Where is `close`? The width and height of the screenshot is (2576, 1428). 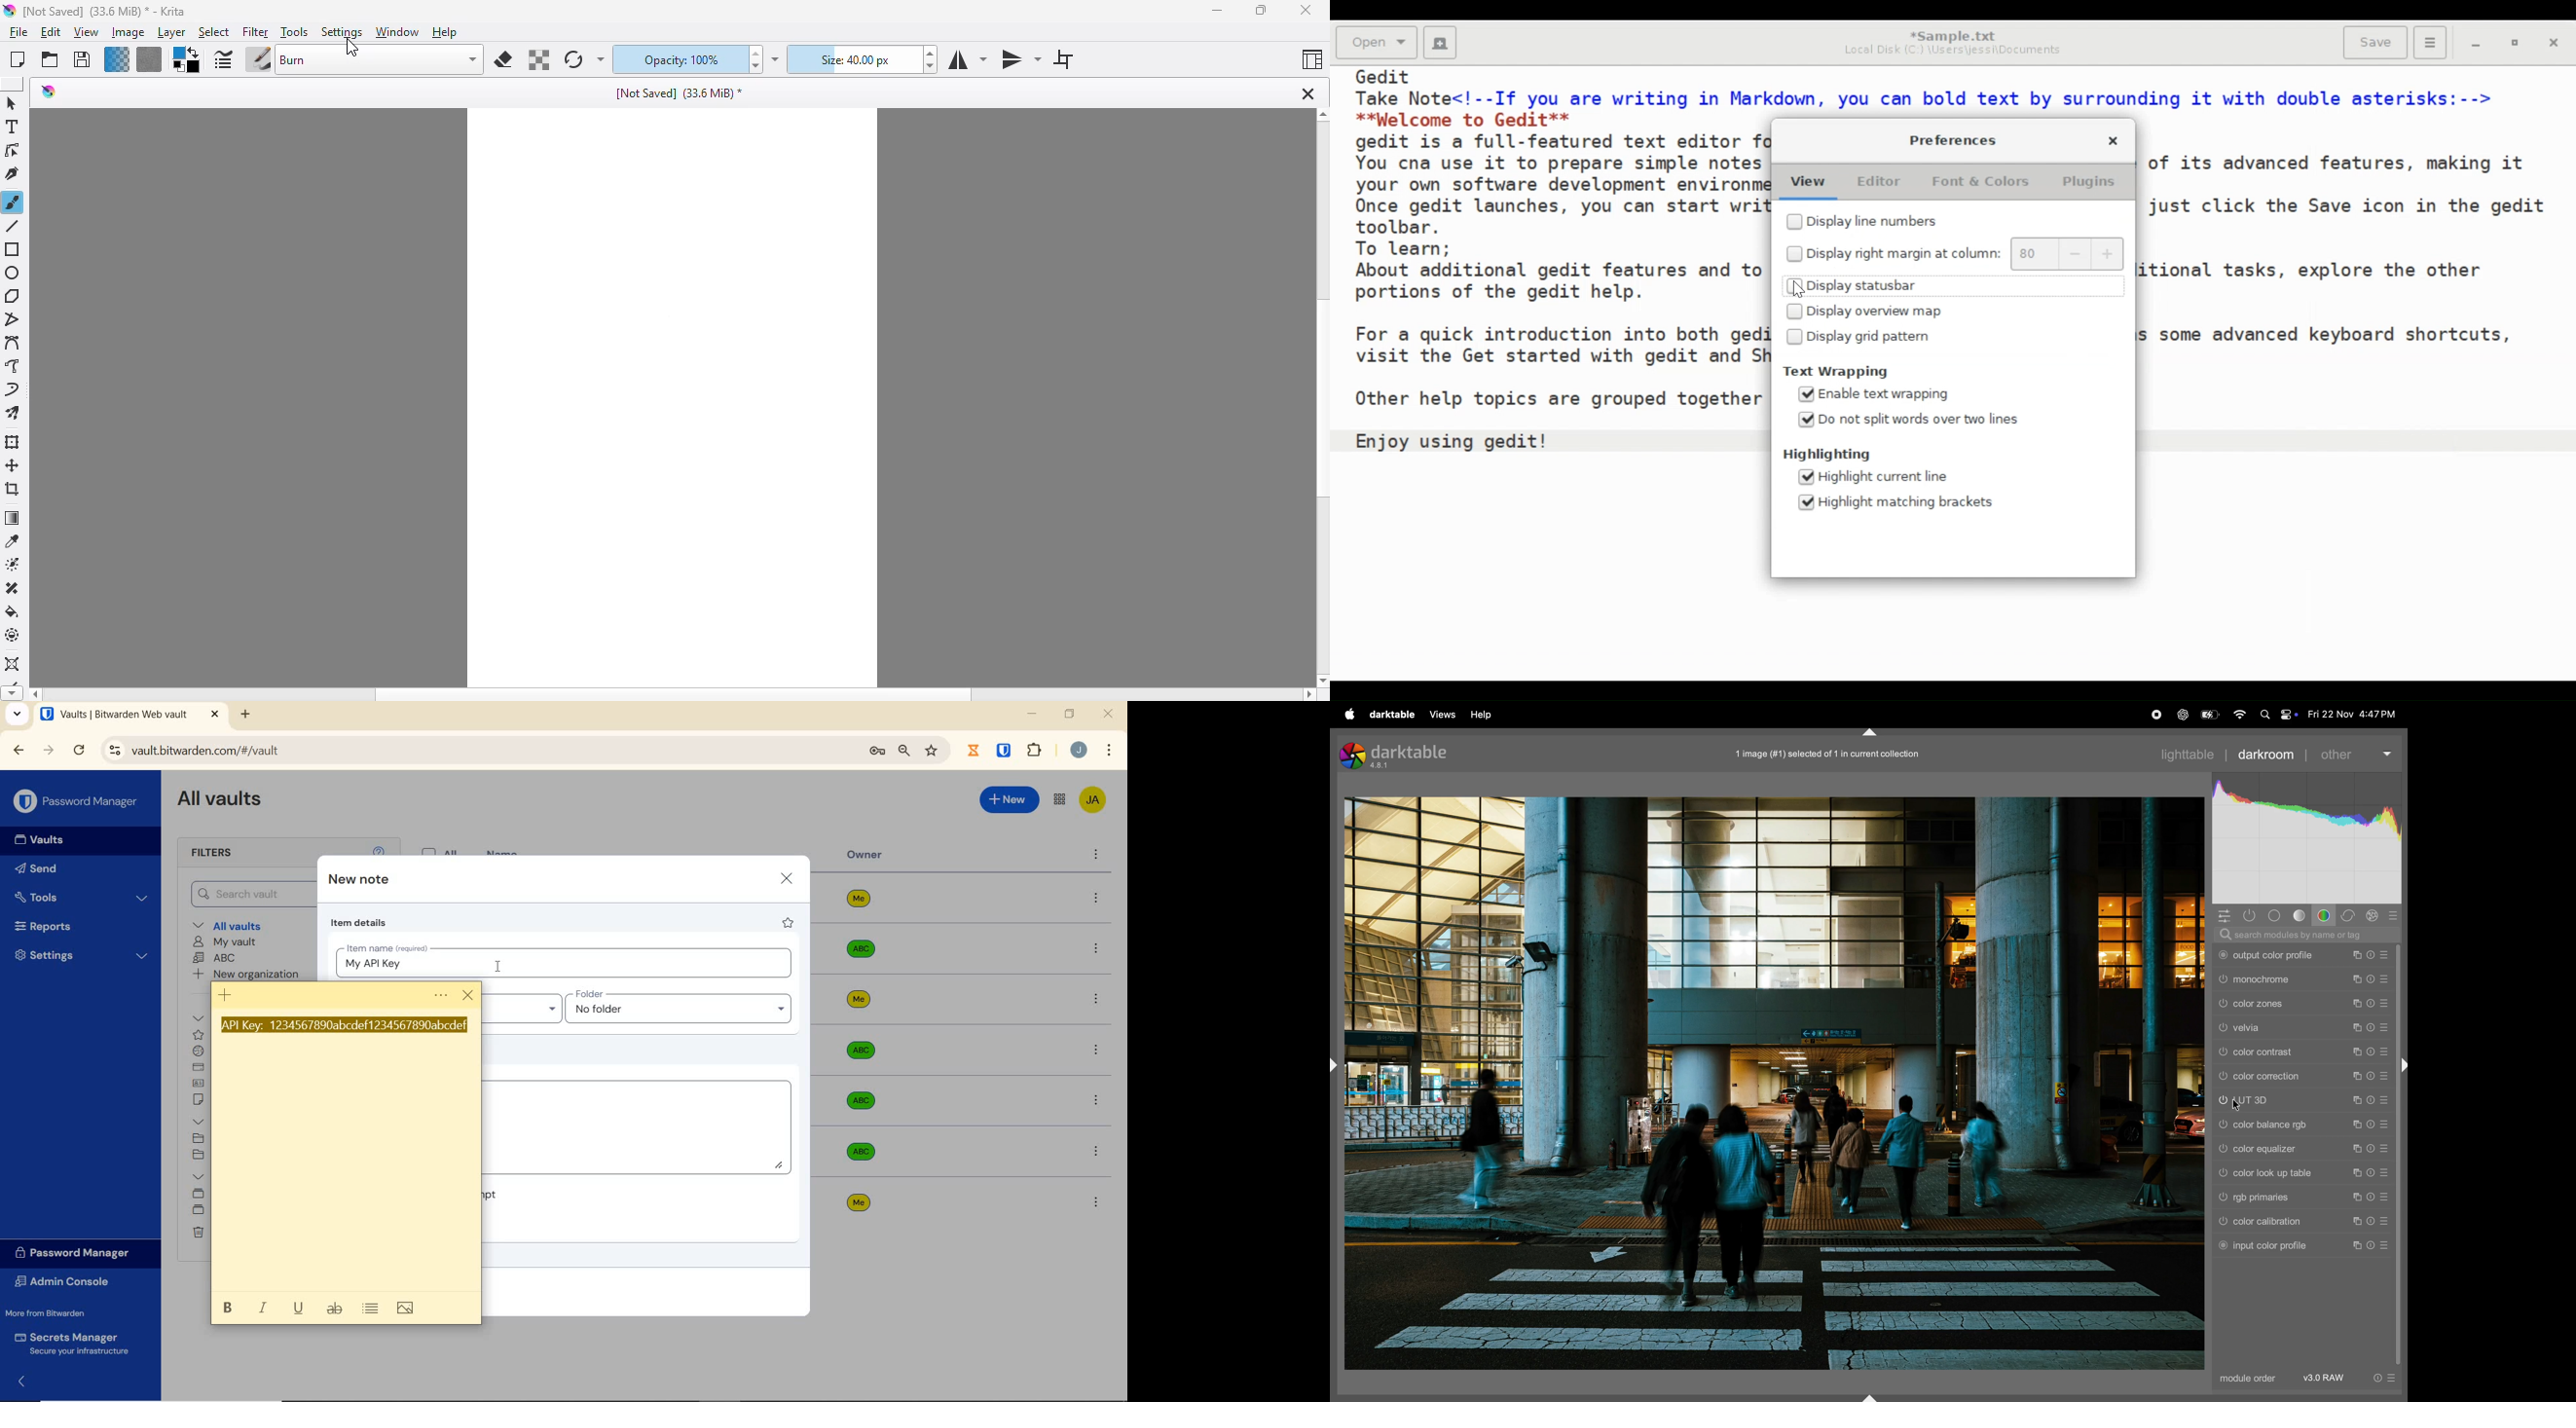
close is located at coordinates (787, 878).